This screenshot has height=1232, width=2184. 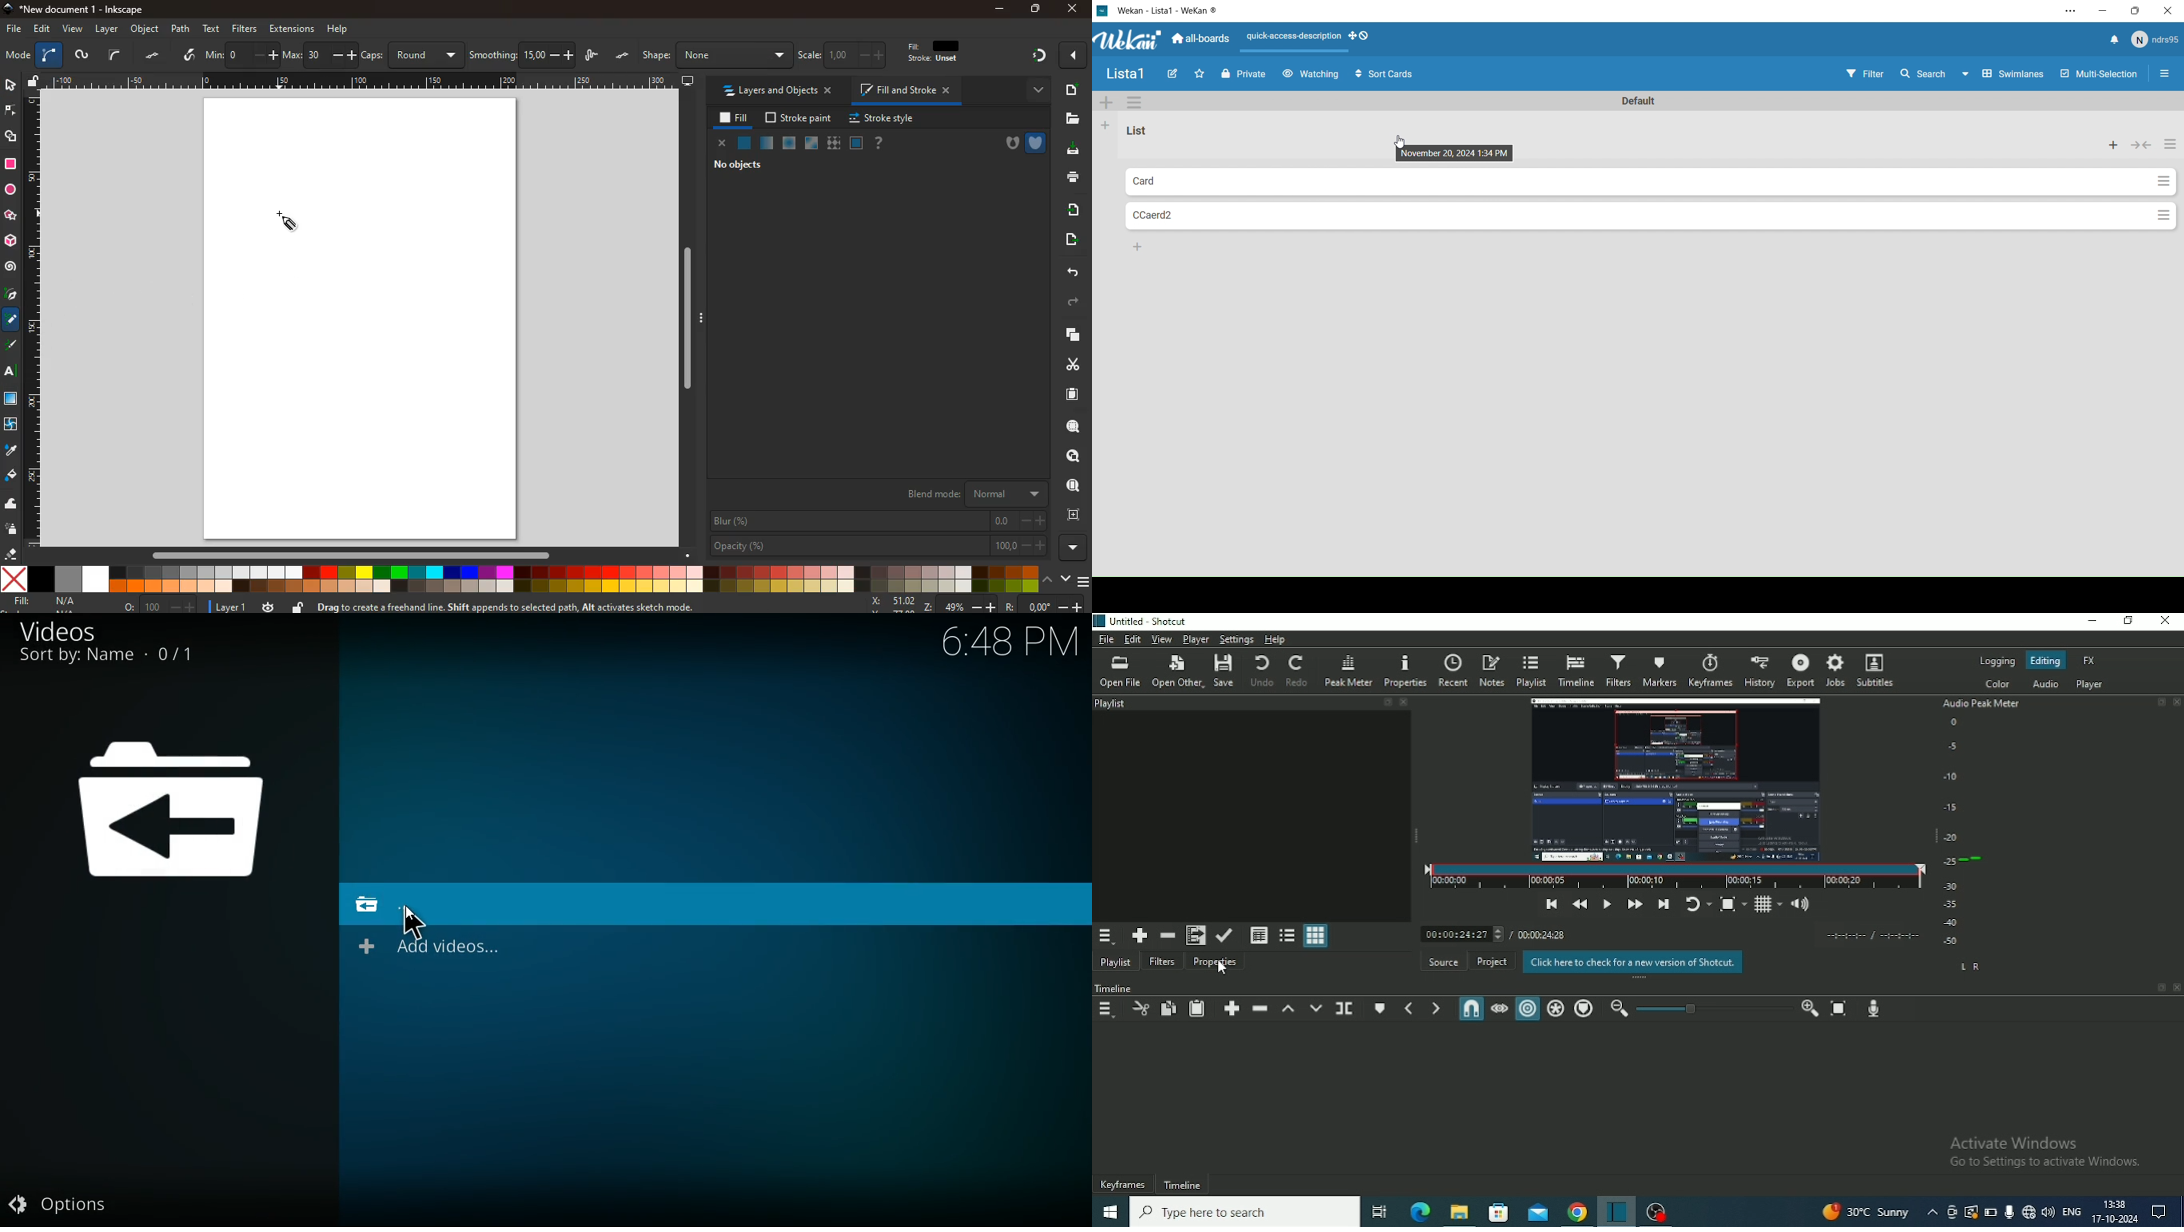 I want to click on Help, so click(x=1275, y=639).